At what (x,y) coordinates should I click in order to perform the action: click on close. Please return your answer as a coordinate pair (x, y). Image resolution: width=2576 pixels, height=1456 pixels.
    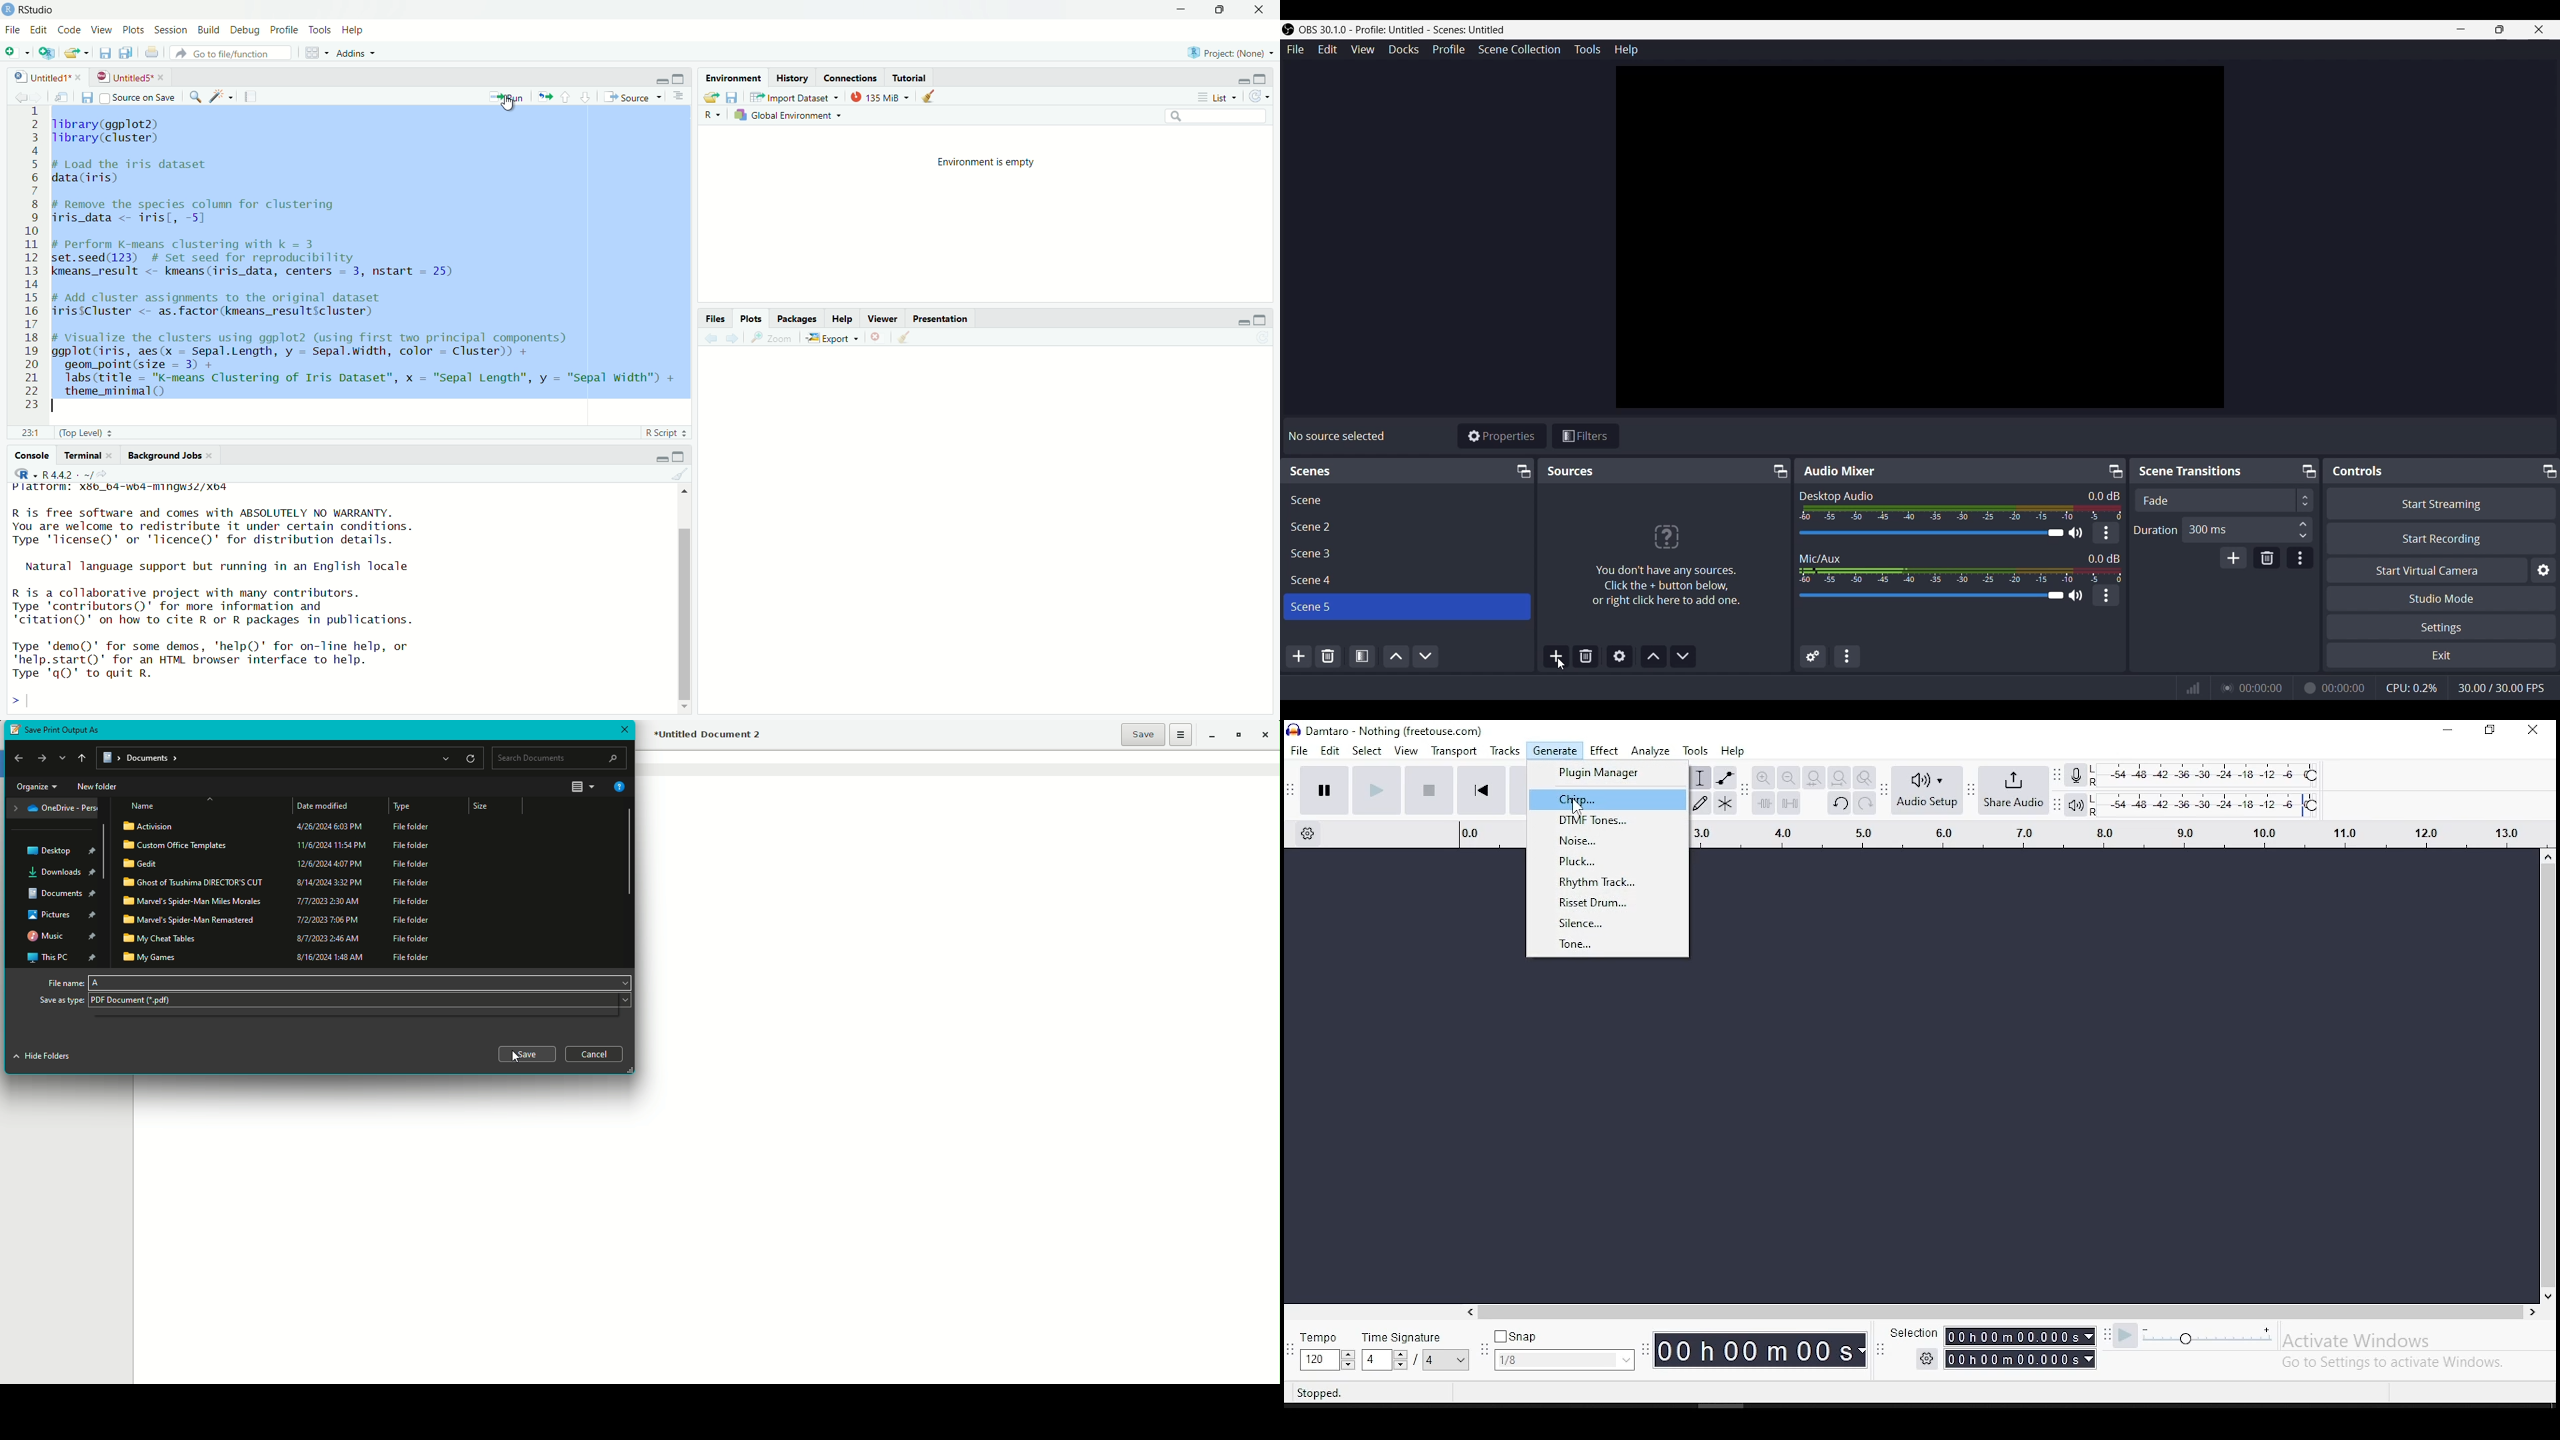
    Looking at the image, I should click on (216, 455).